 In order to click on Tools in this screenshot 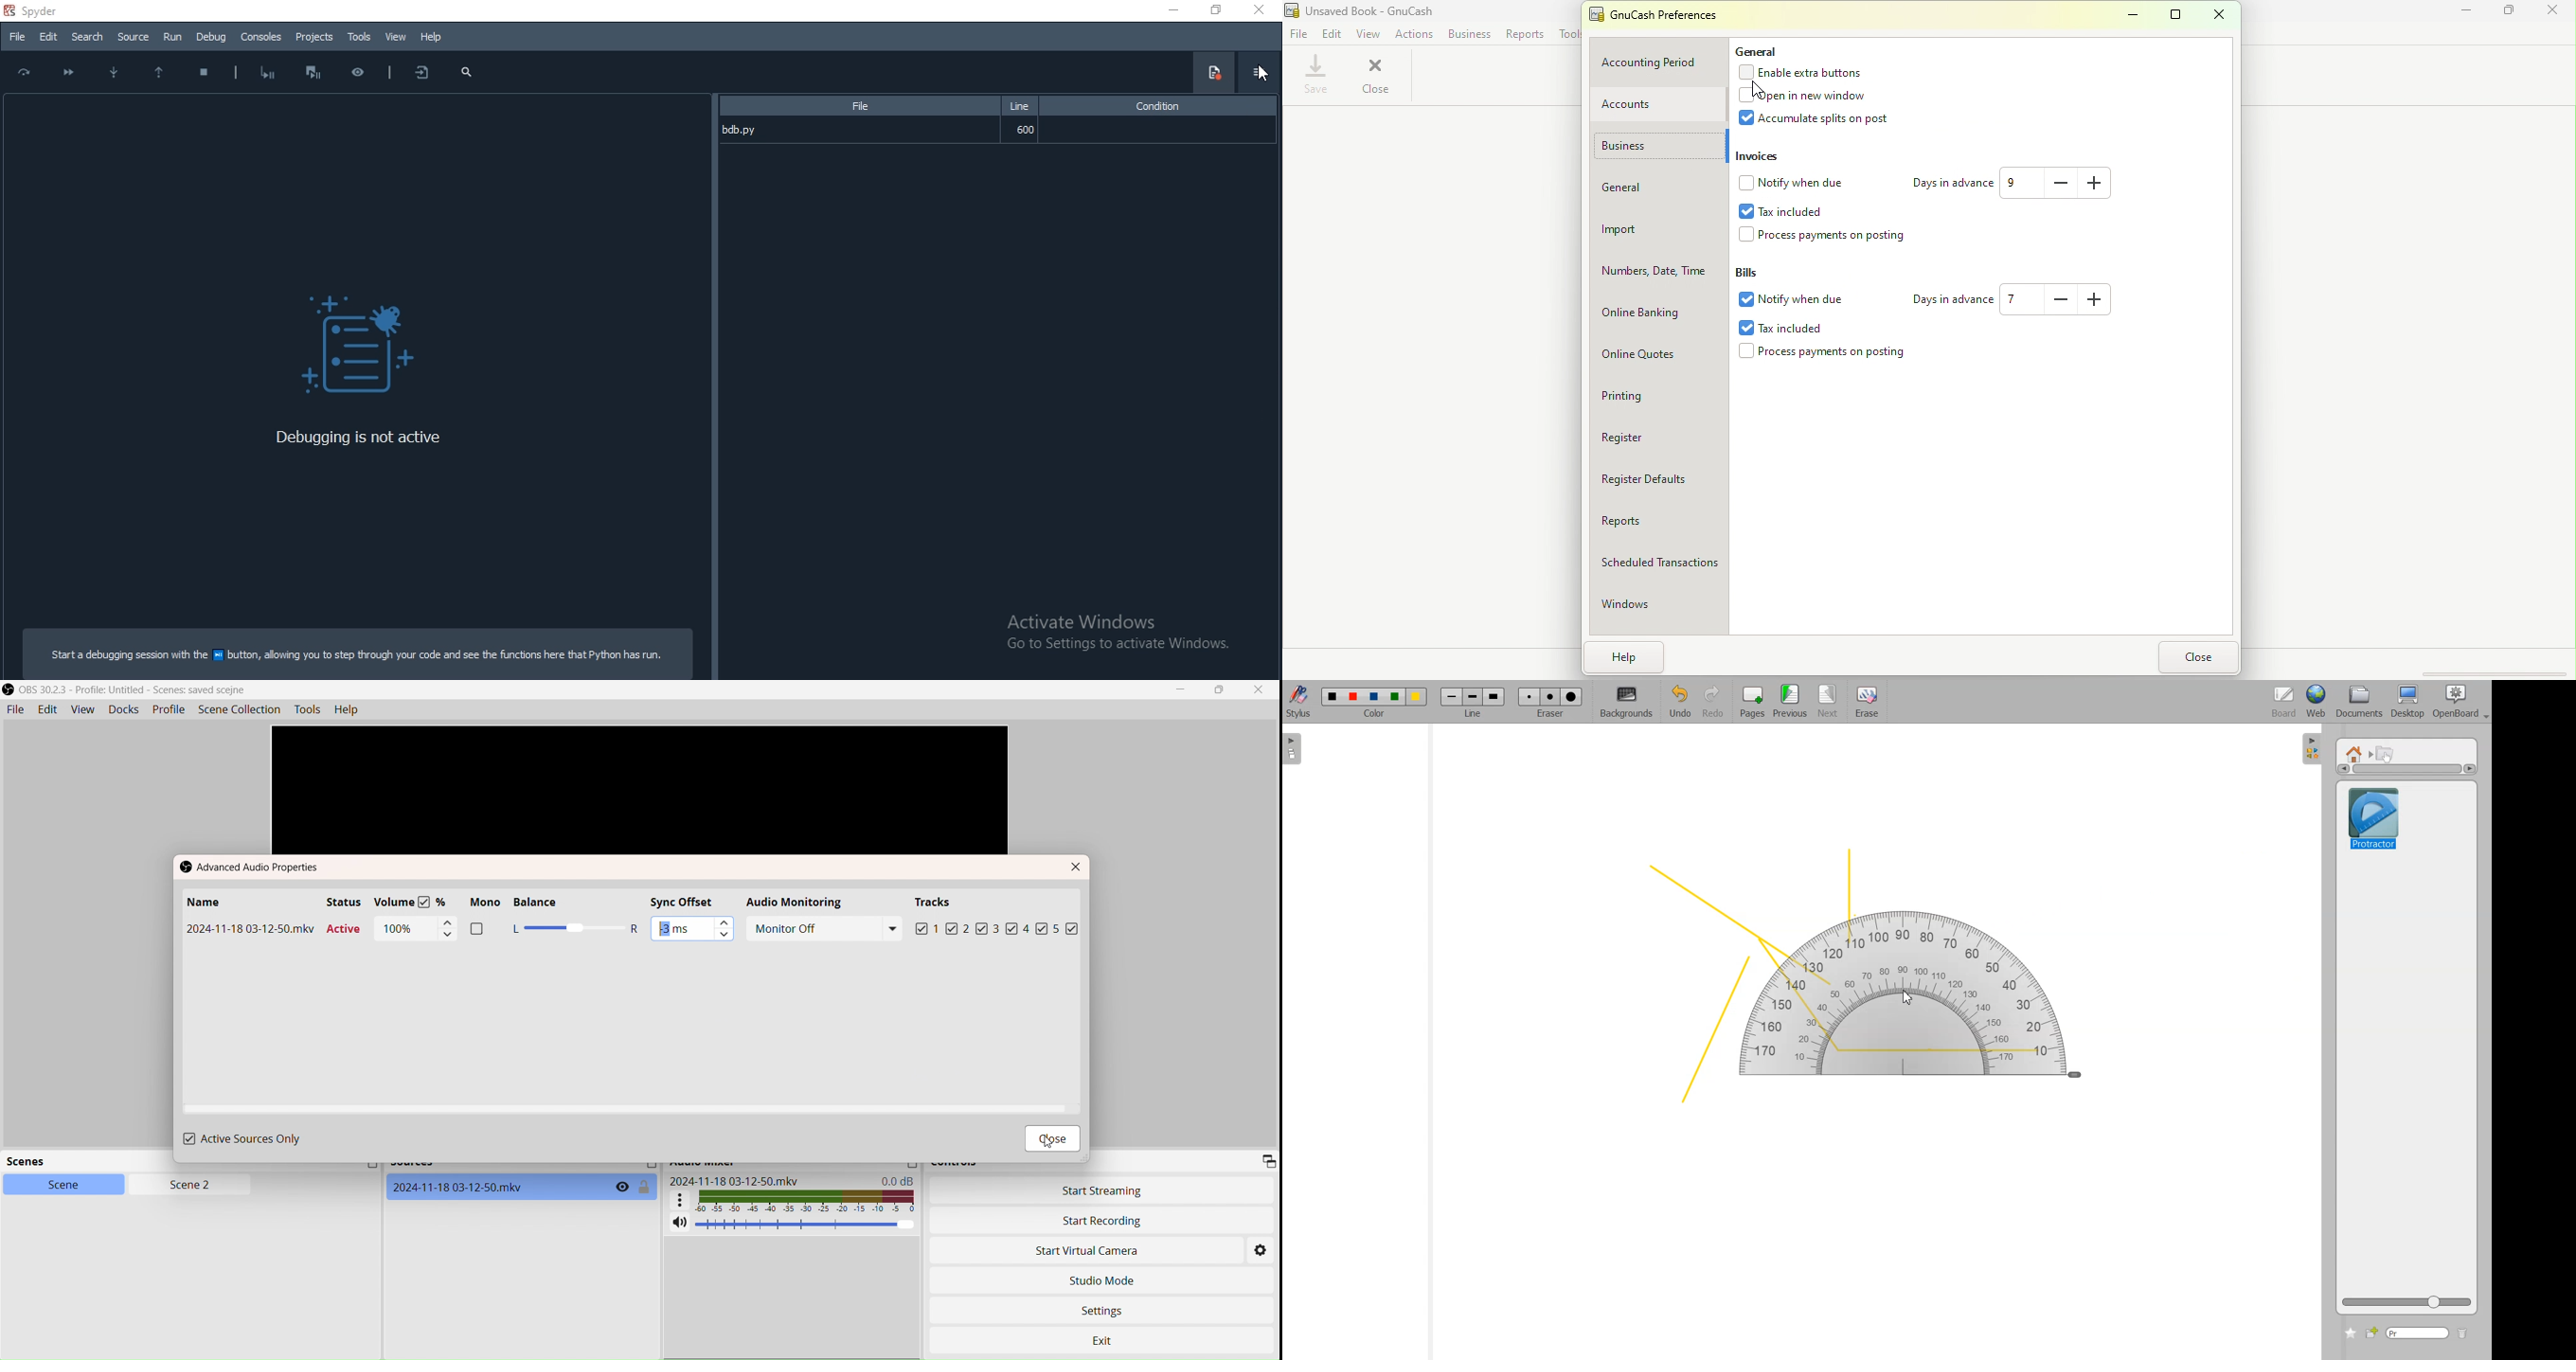, I will do `click(1565, 33)`.